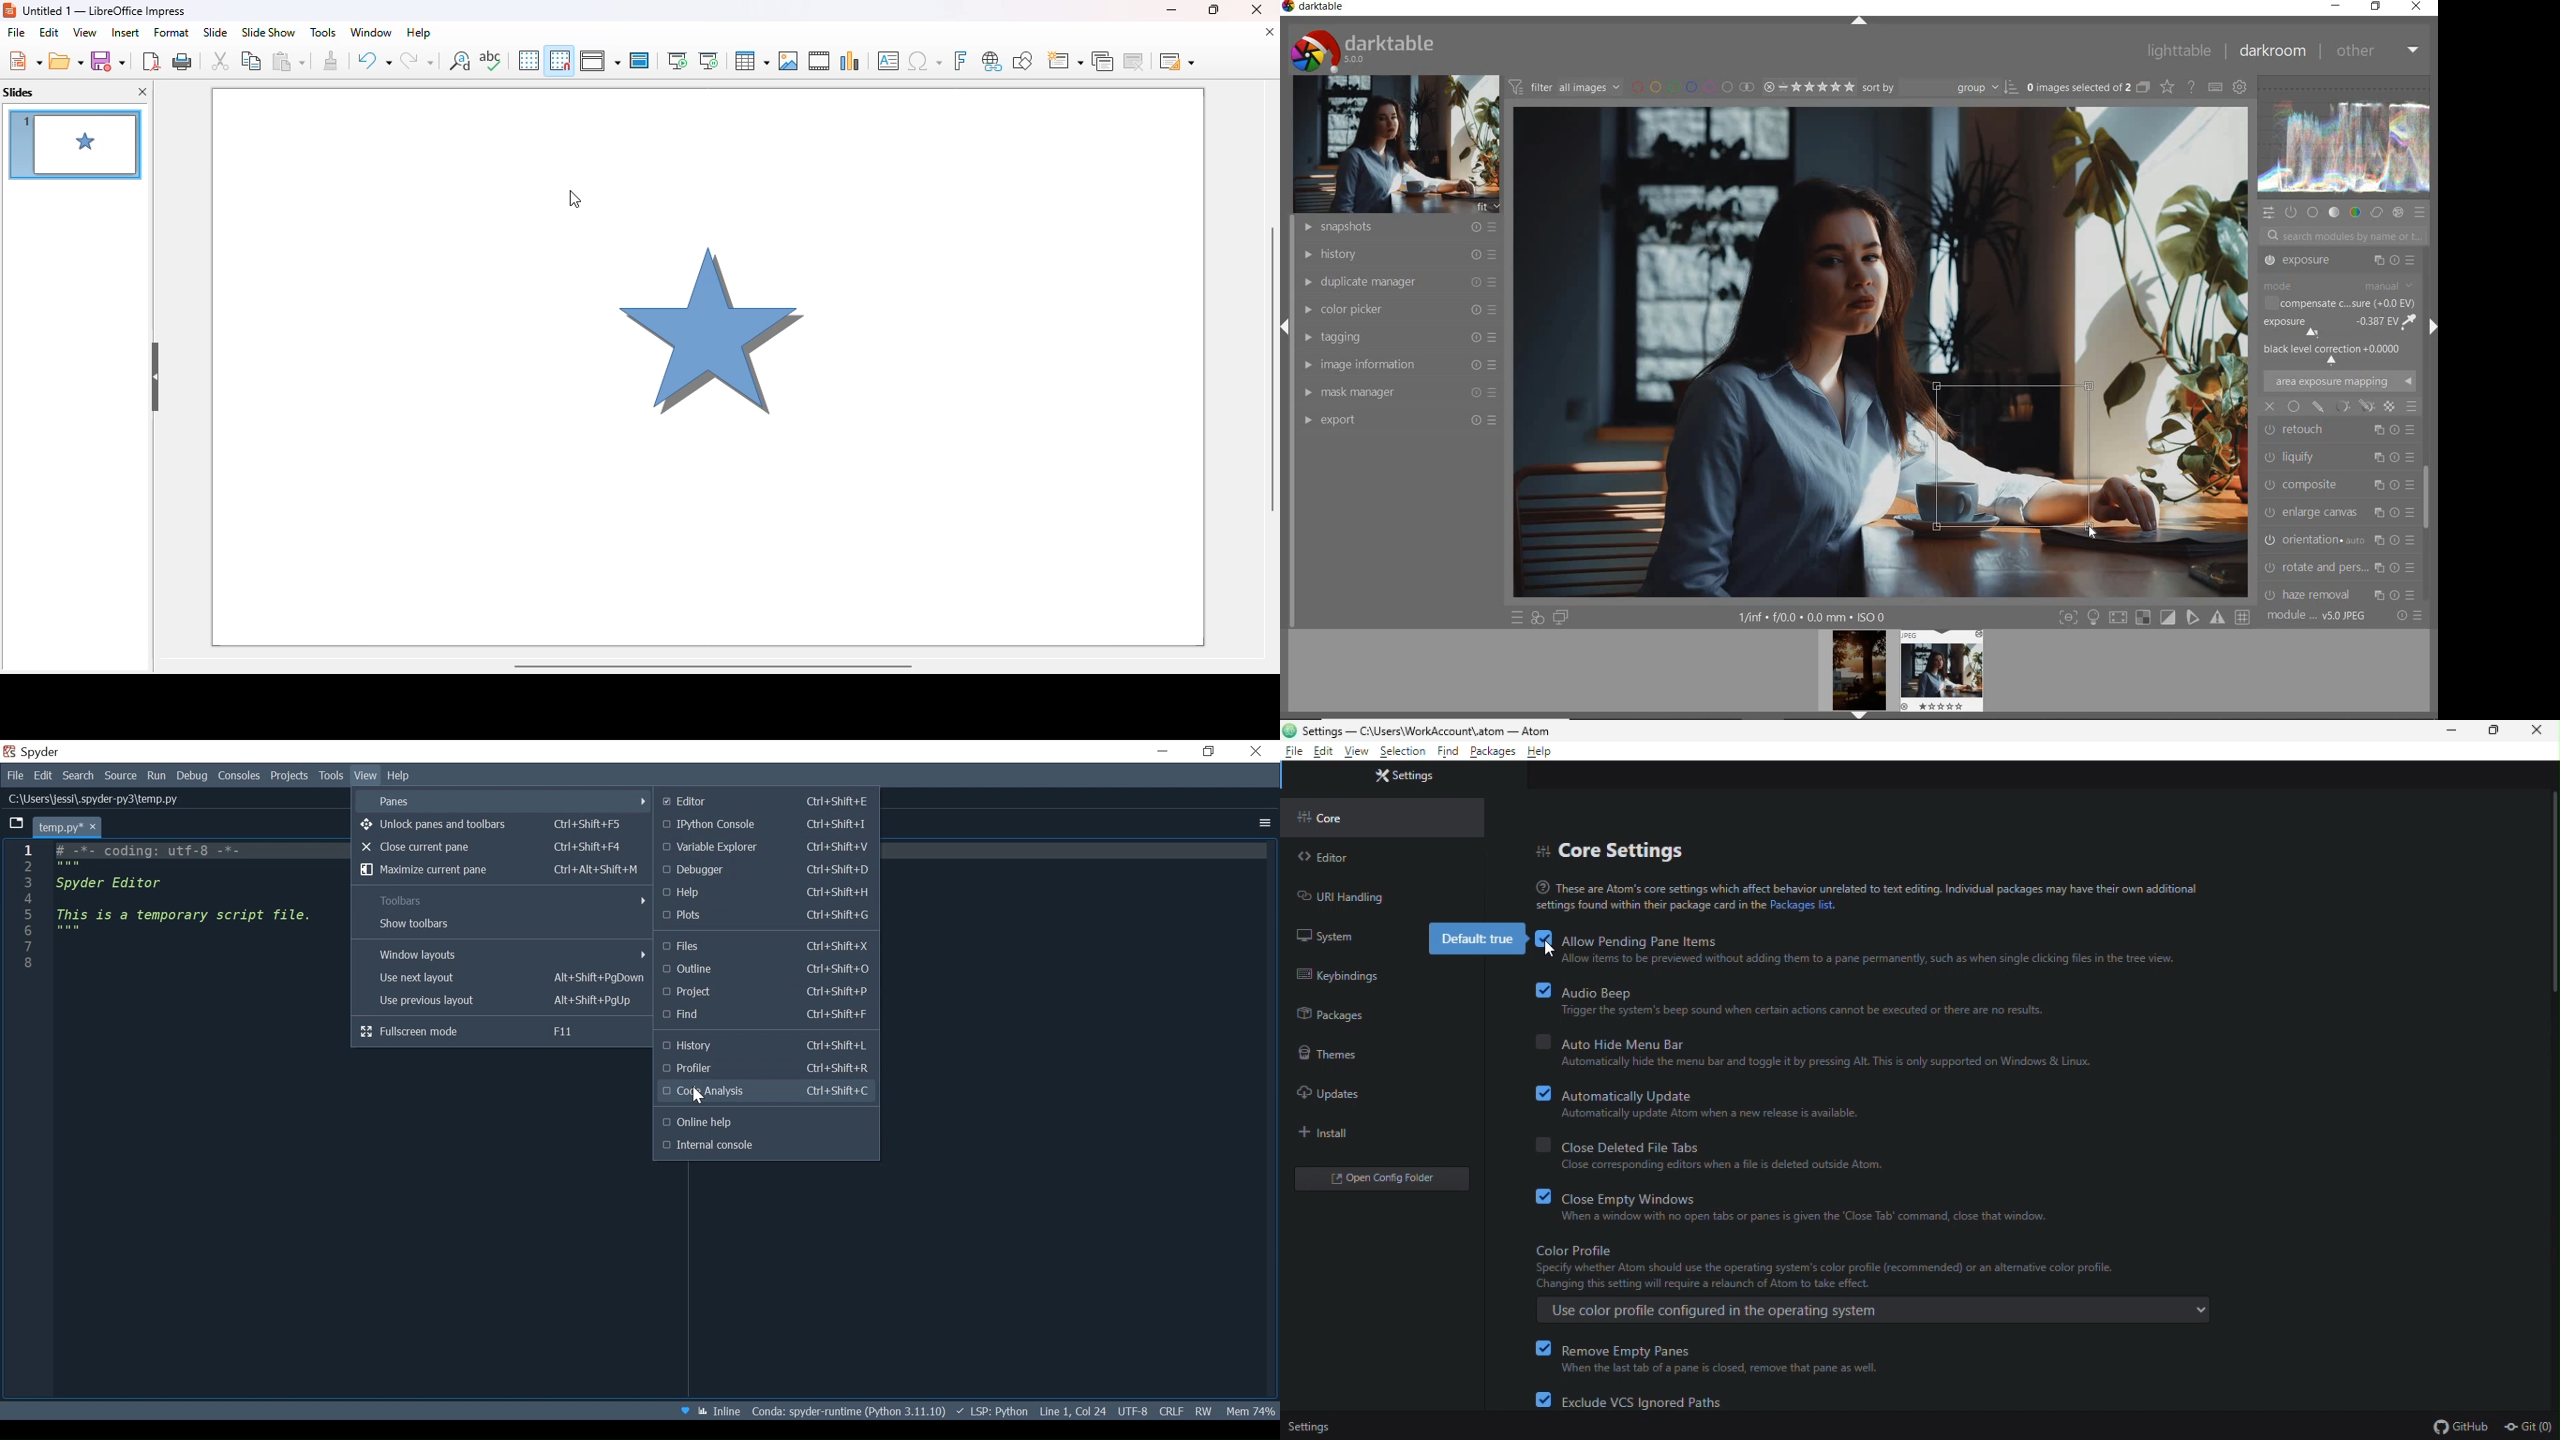 This screenshot has width=2576, height=1456. What do you see at coordinates (2417, 7) in the screenshot?
I see `CLOSE` at bounding box center [2417, 7].